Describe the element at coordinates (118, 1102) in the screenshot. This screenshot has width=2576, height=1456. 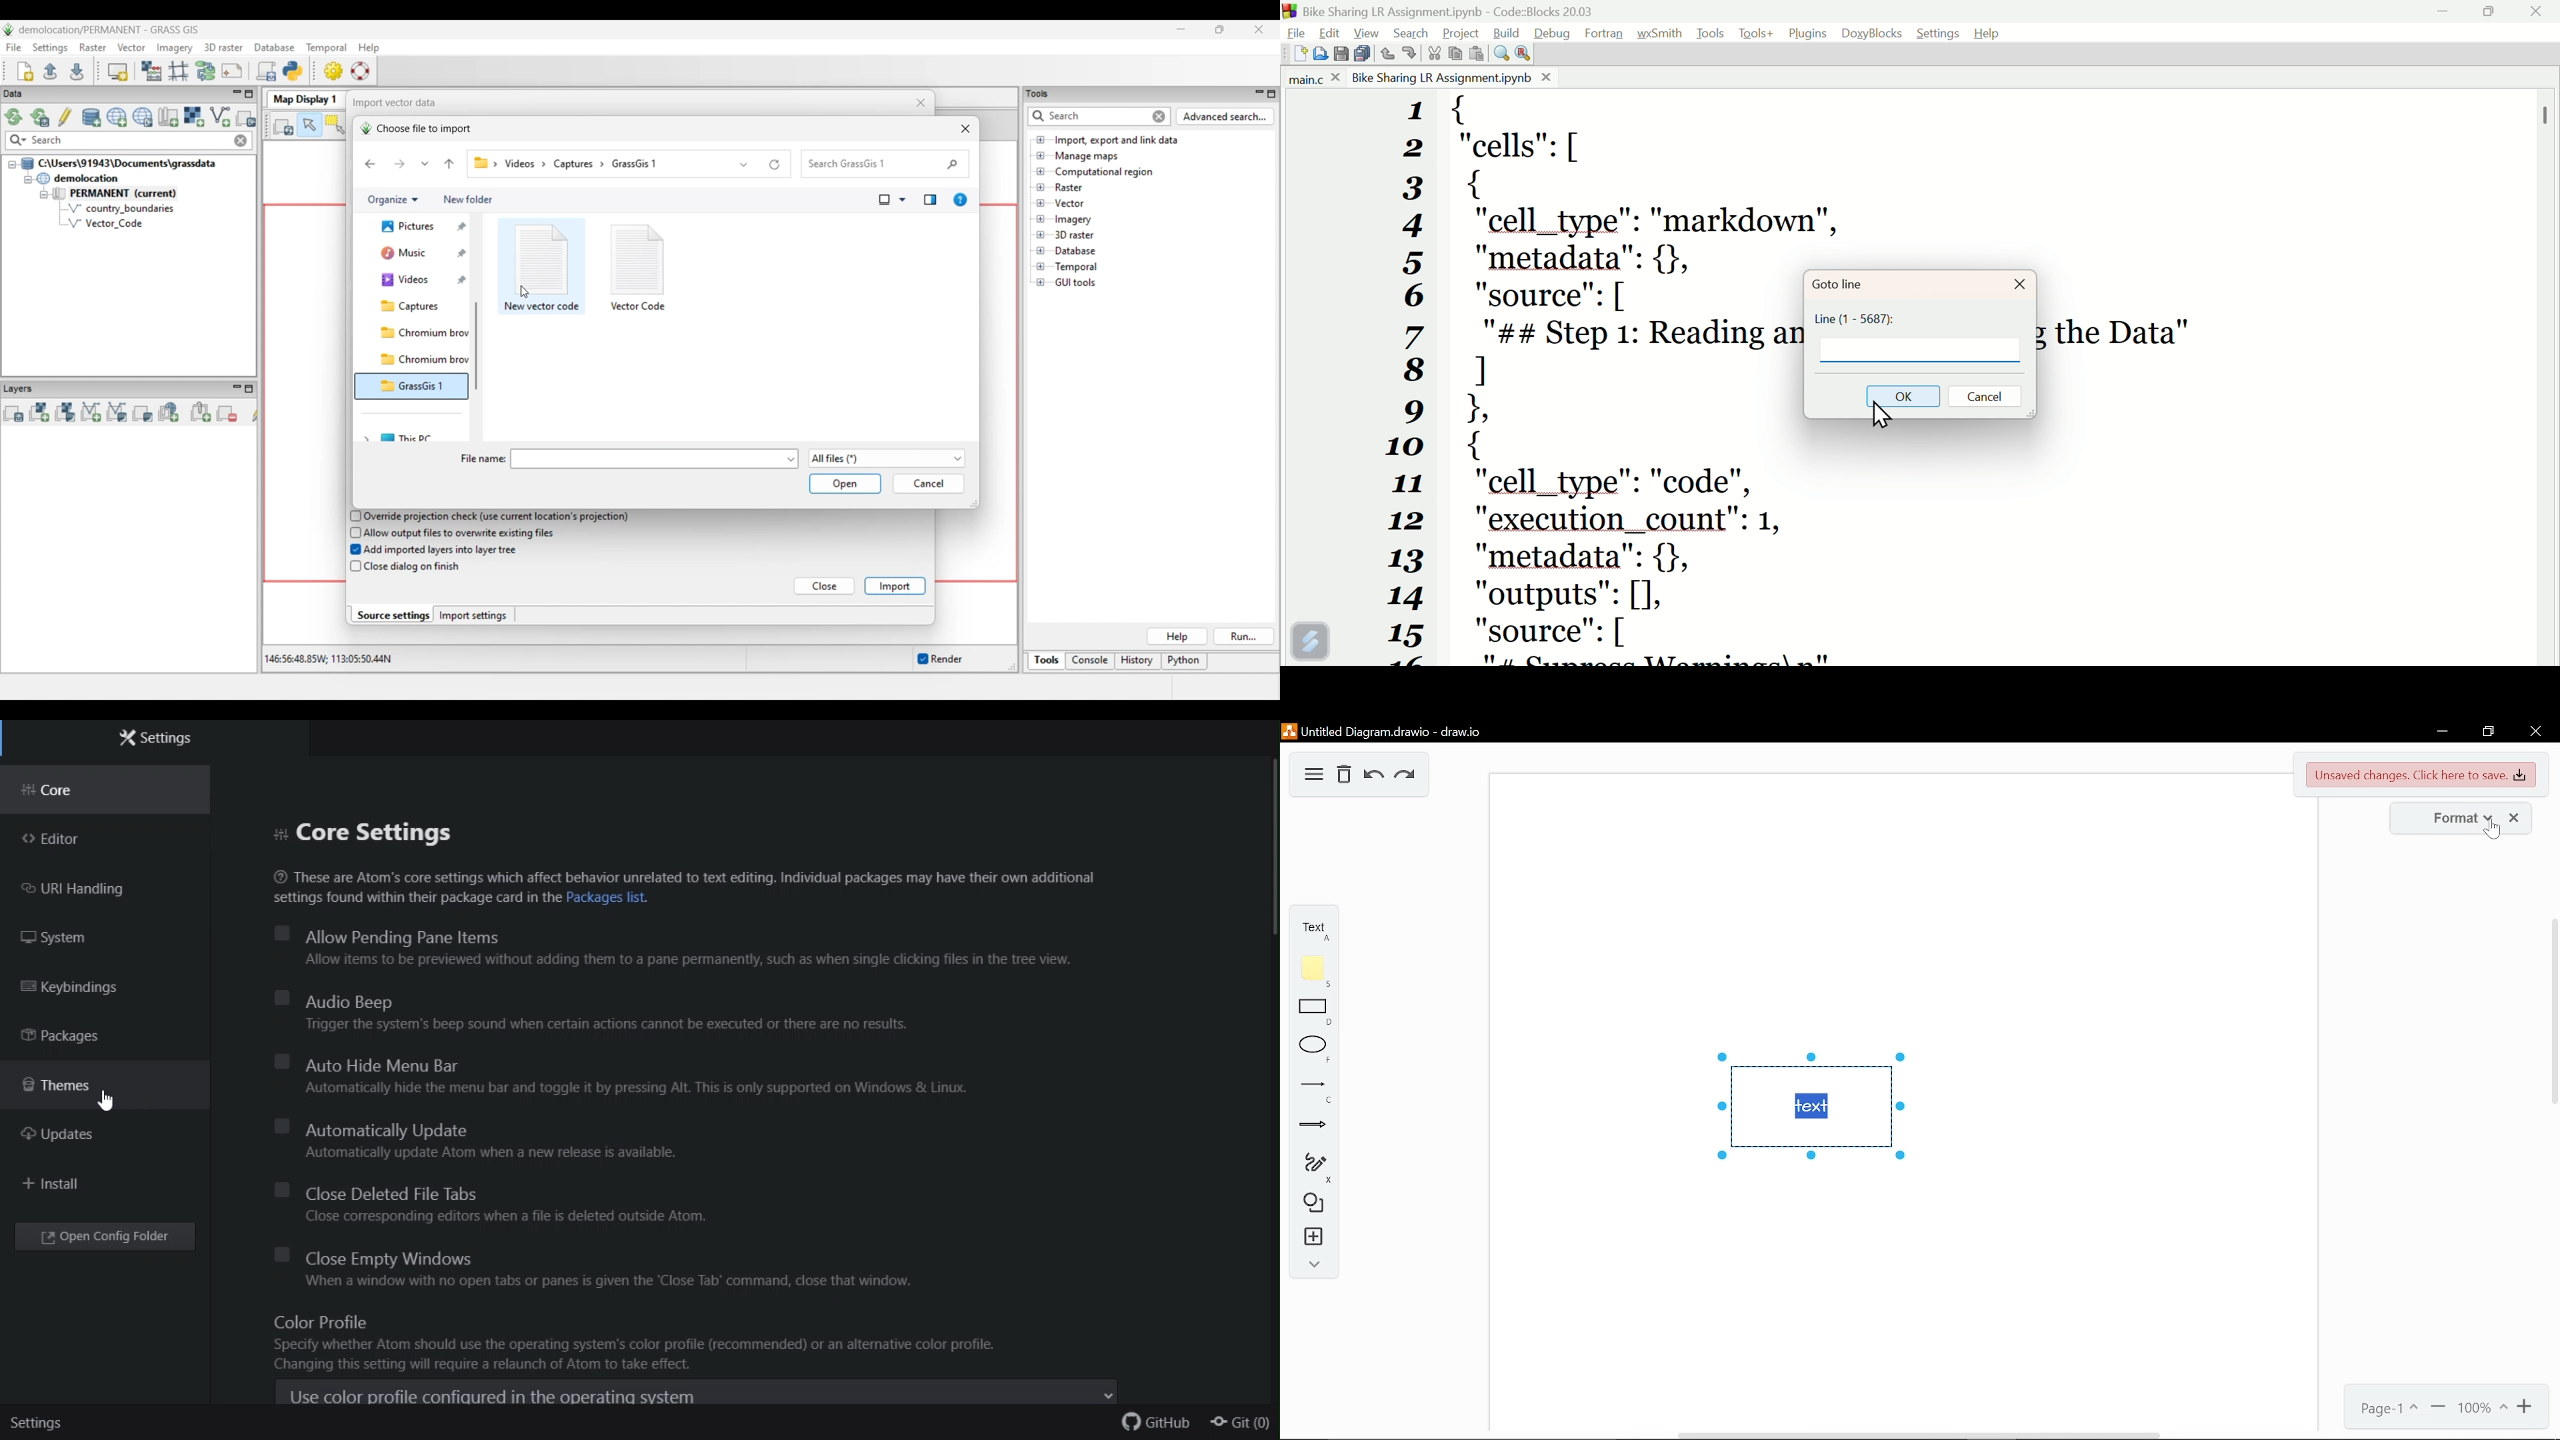
I see `cursor` at that location.